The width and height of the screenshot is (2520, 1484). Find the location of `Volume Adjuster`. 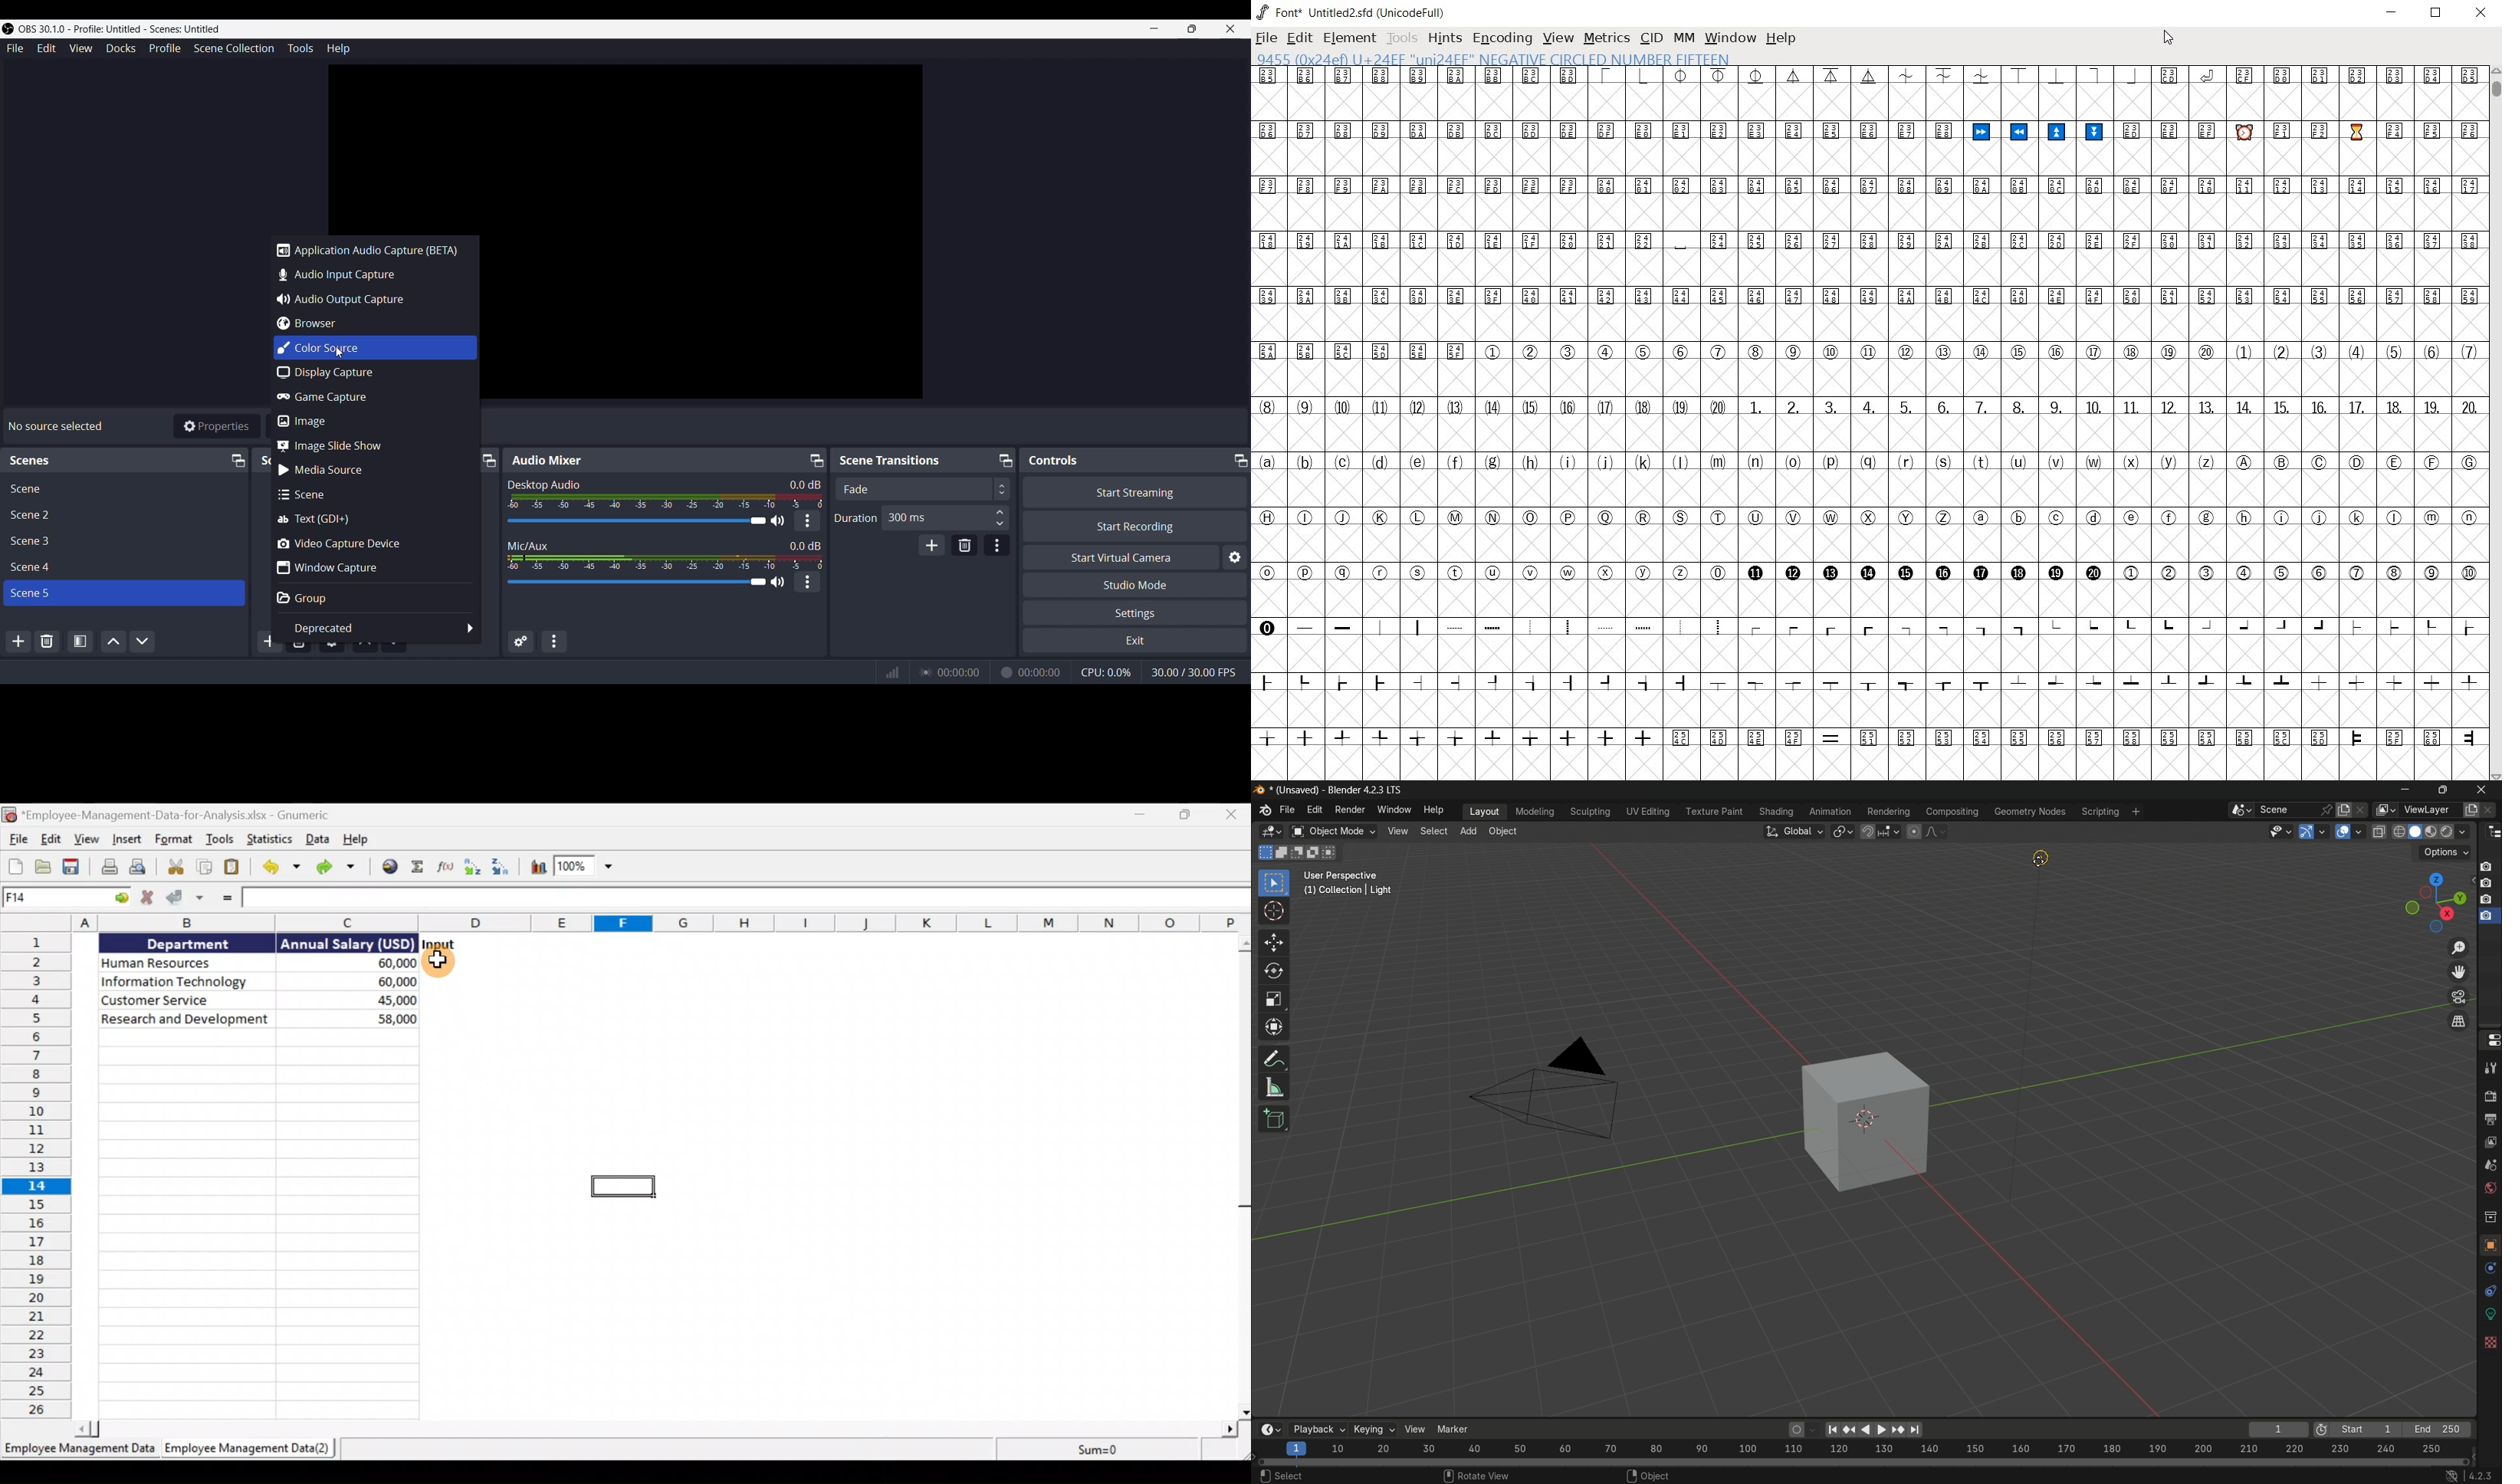

Volume Adjuster is located at coordinates (644, 582).